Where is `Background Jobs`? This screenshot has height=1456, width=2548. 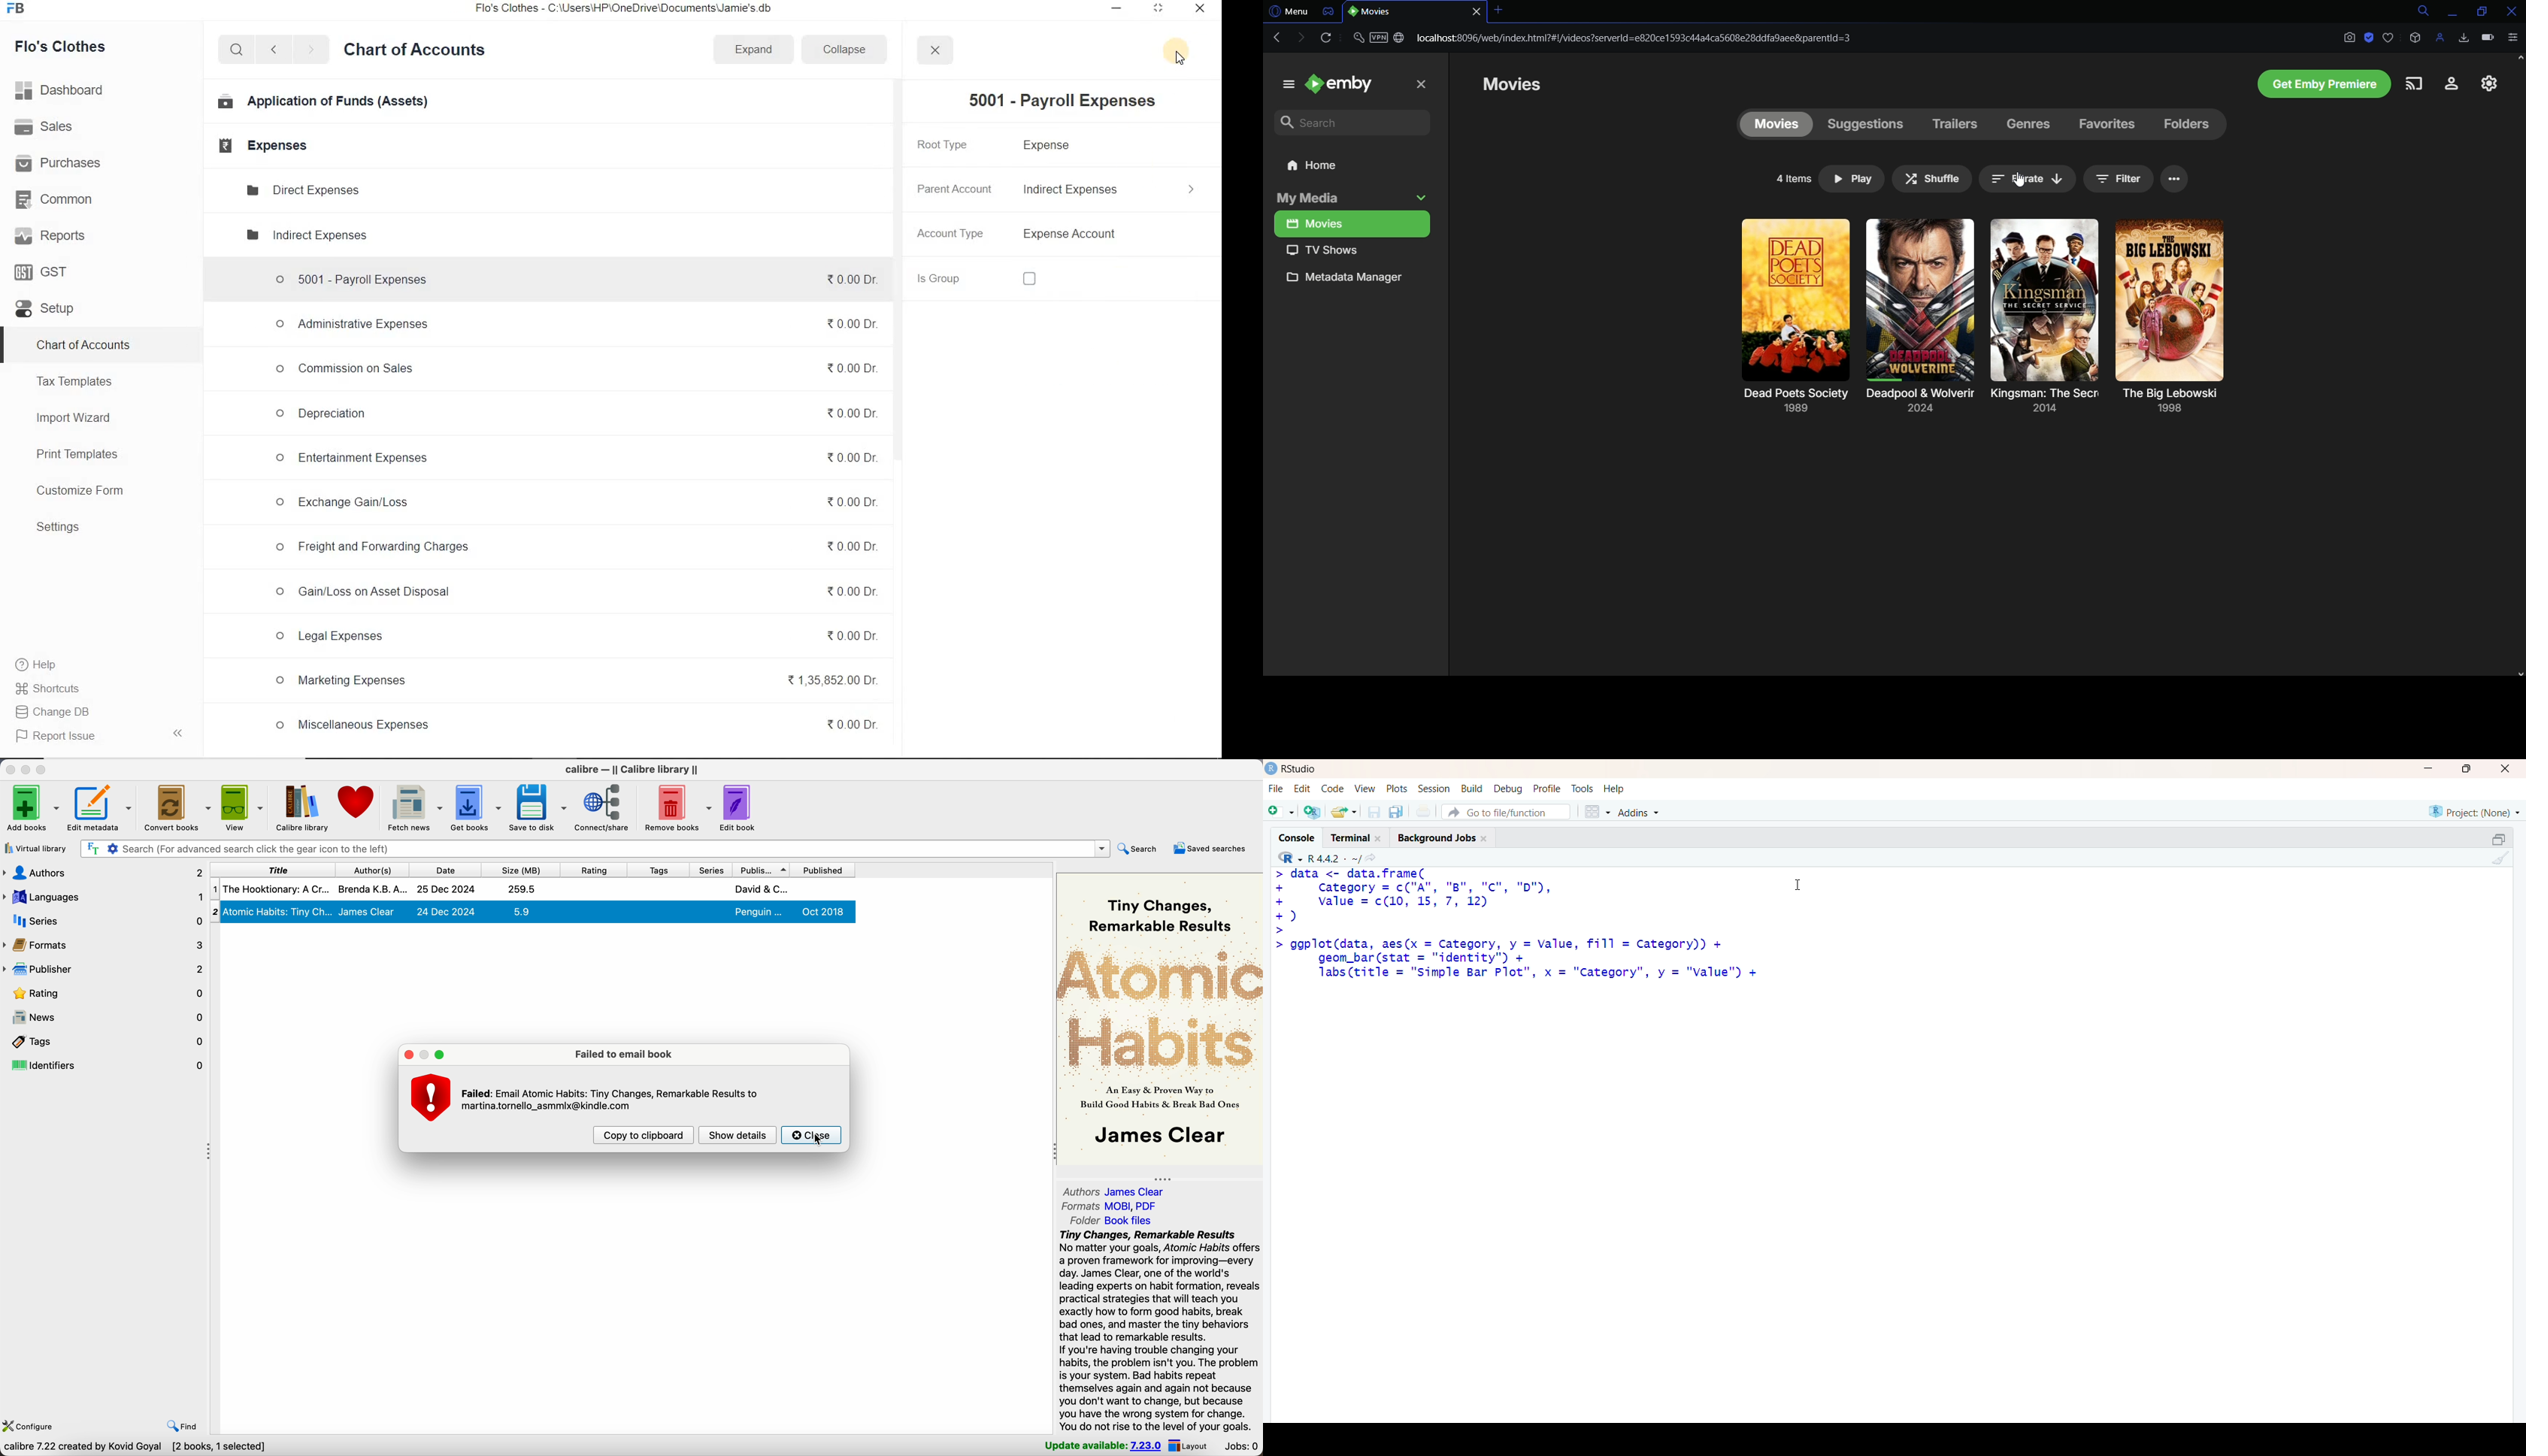
Background Jobs is located at coordinates (1442, 835).